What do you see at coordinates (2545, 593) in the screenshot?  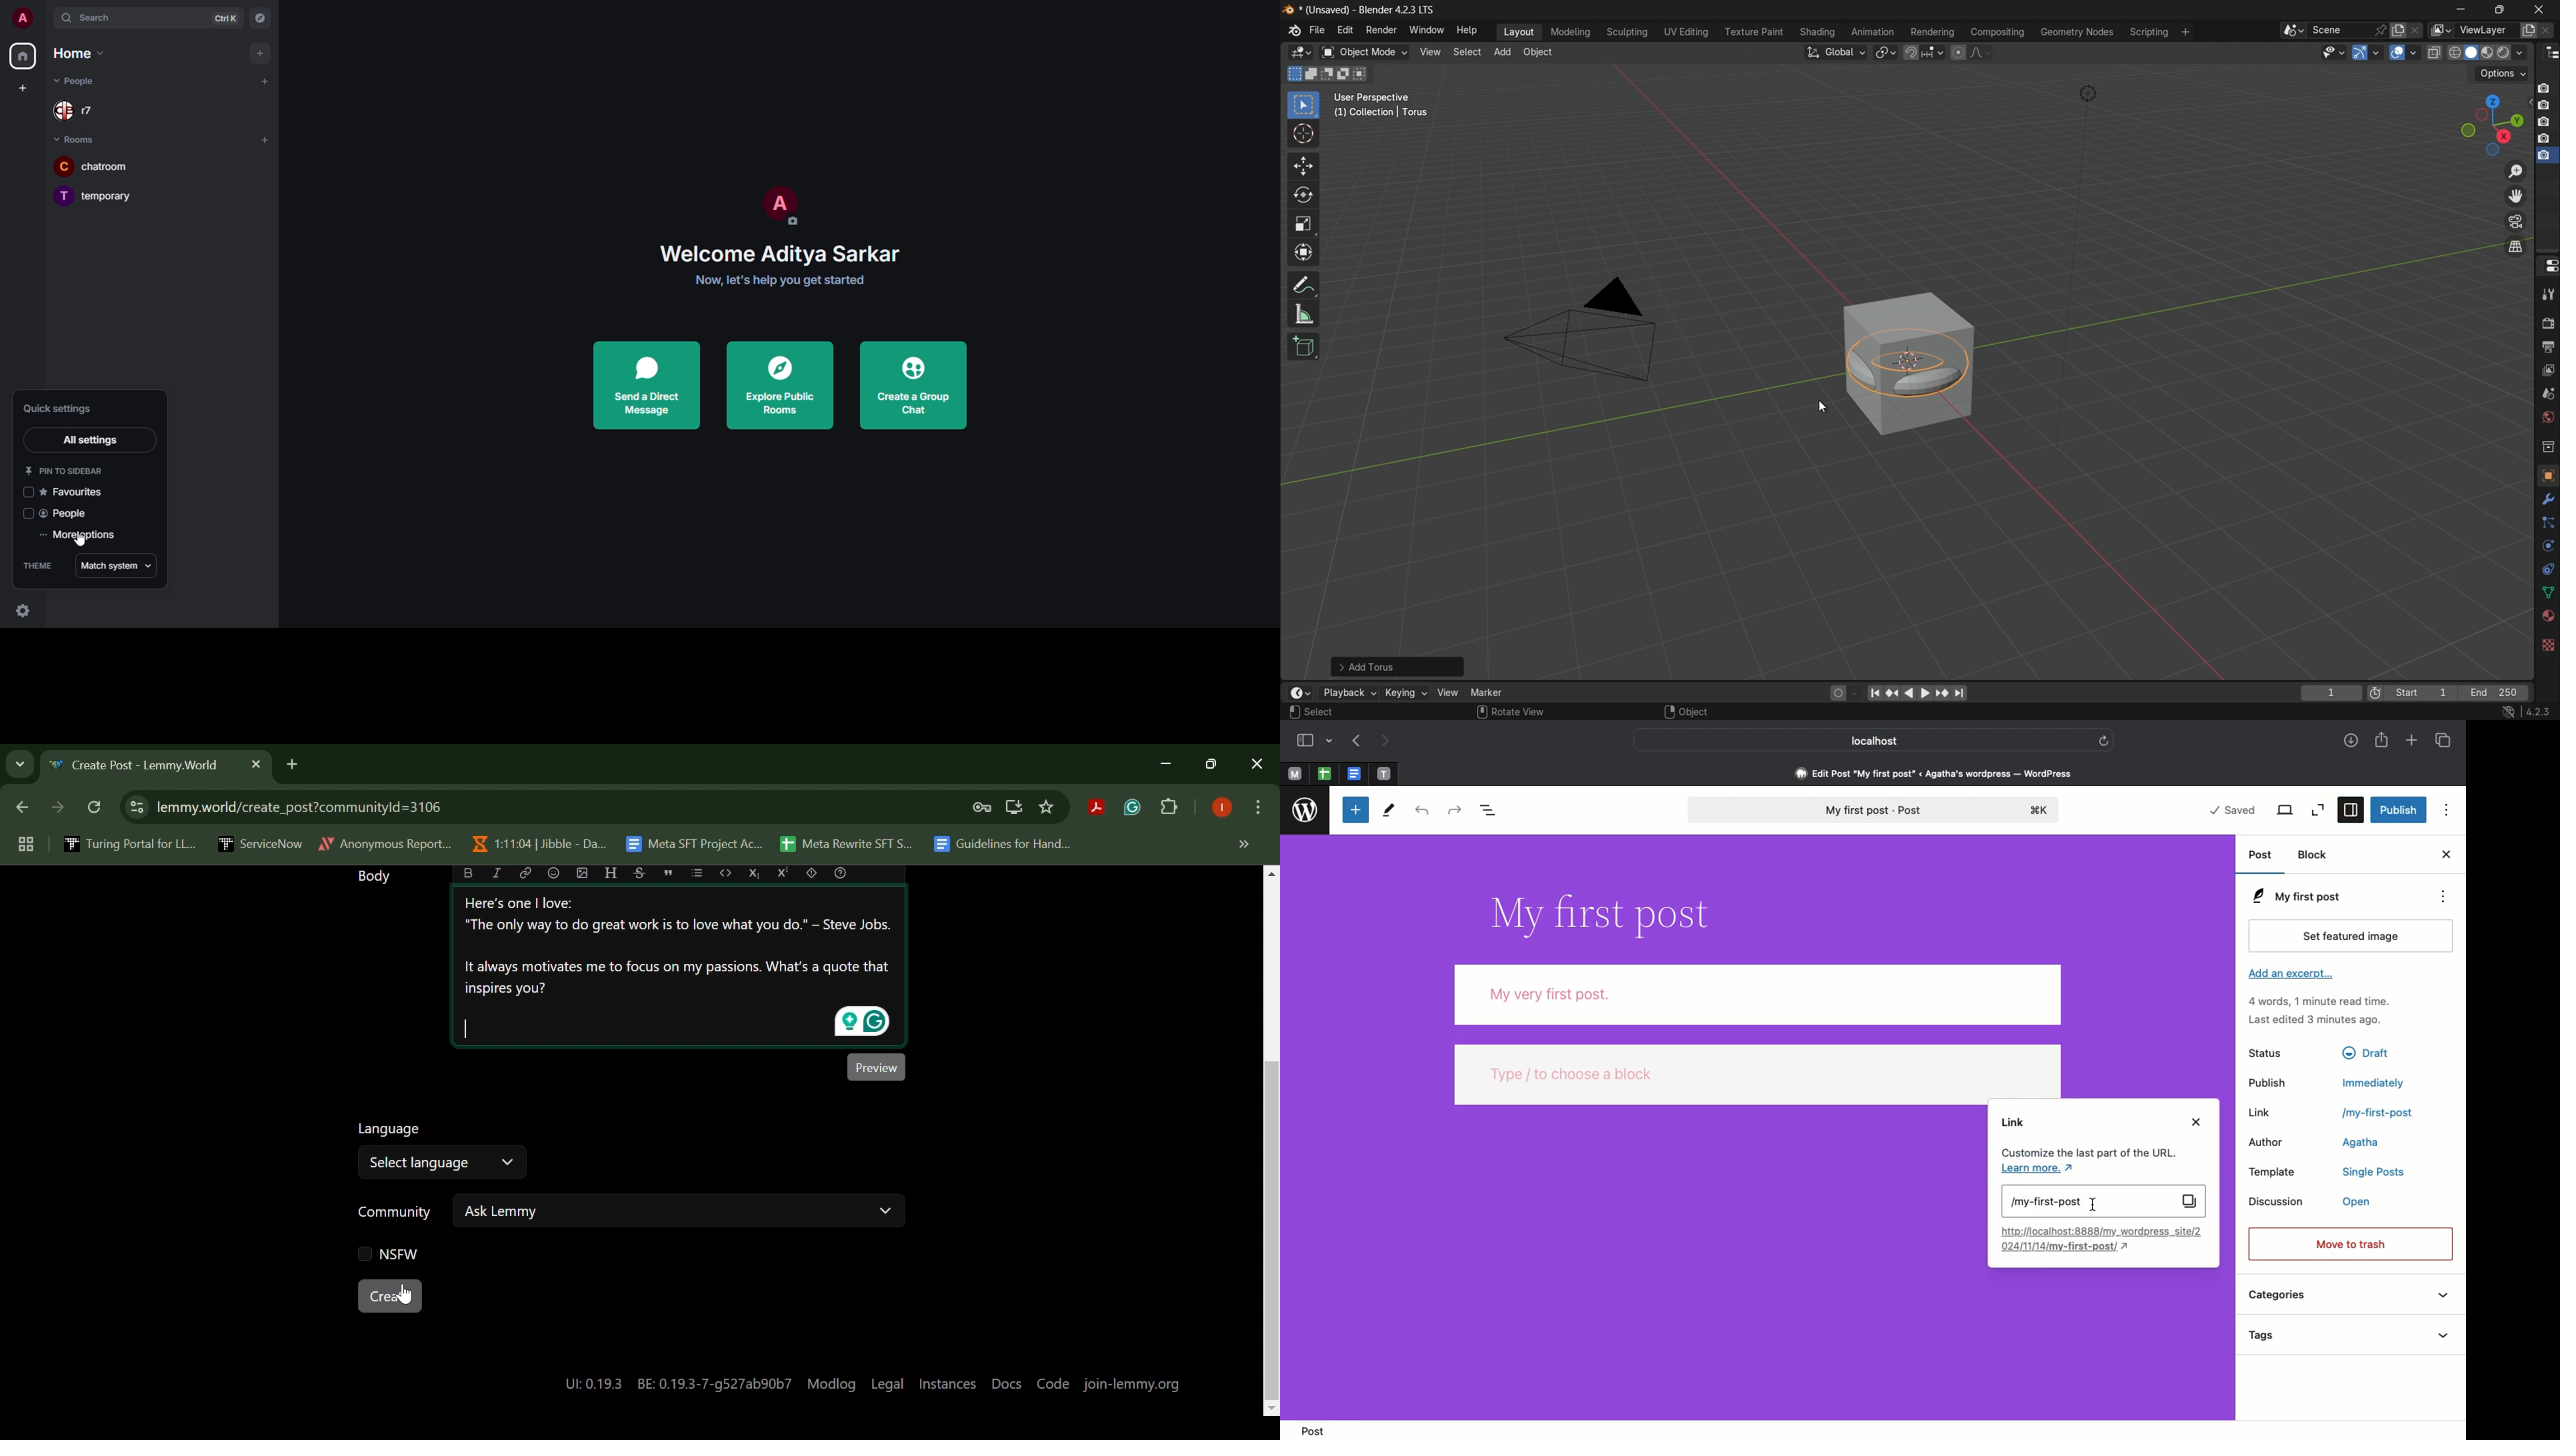 I see `data` at bounding box center [2545, 593].